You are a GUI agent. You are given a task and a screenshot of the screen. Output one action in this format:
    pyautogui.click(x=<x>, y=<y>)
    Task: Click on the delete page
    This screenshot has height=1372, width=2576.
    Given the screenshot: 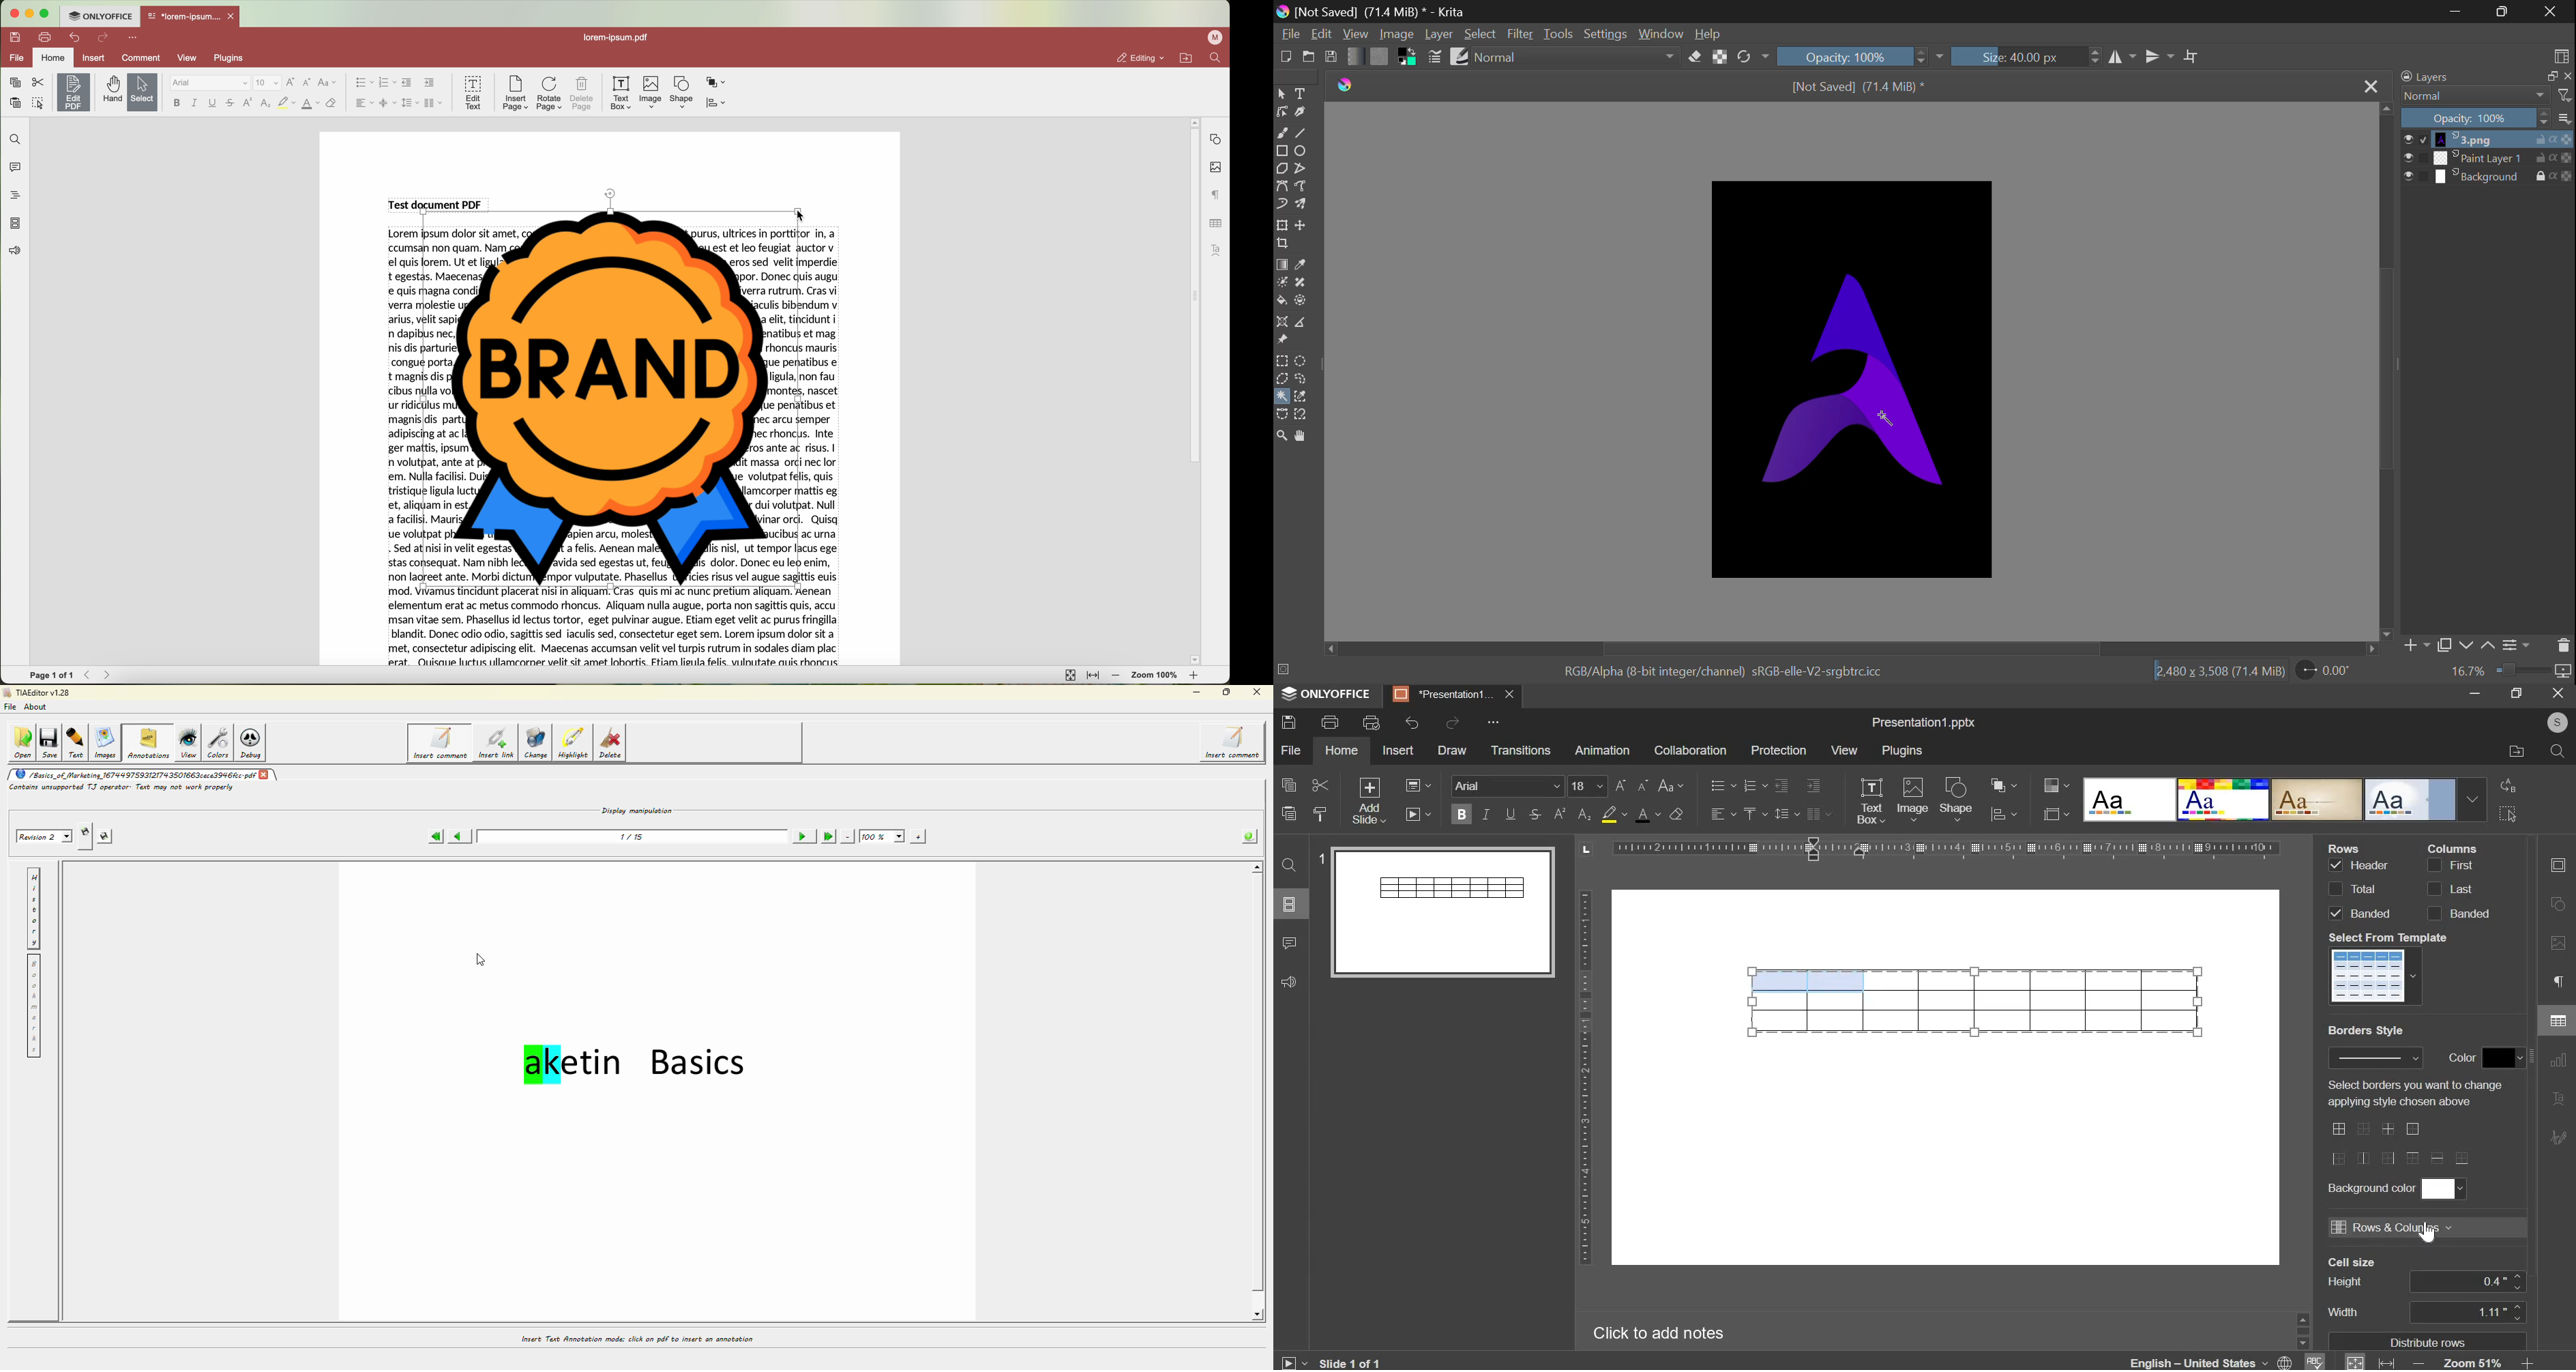 What is the action you would take?
    pyautogui.click(x=583, y=95)
    